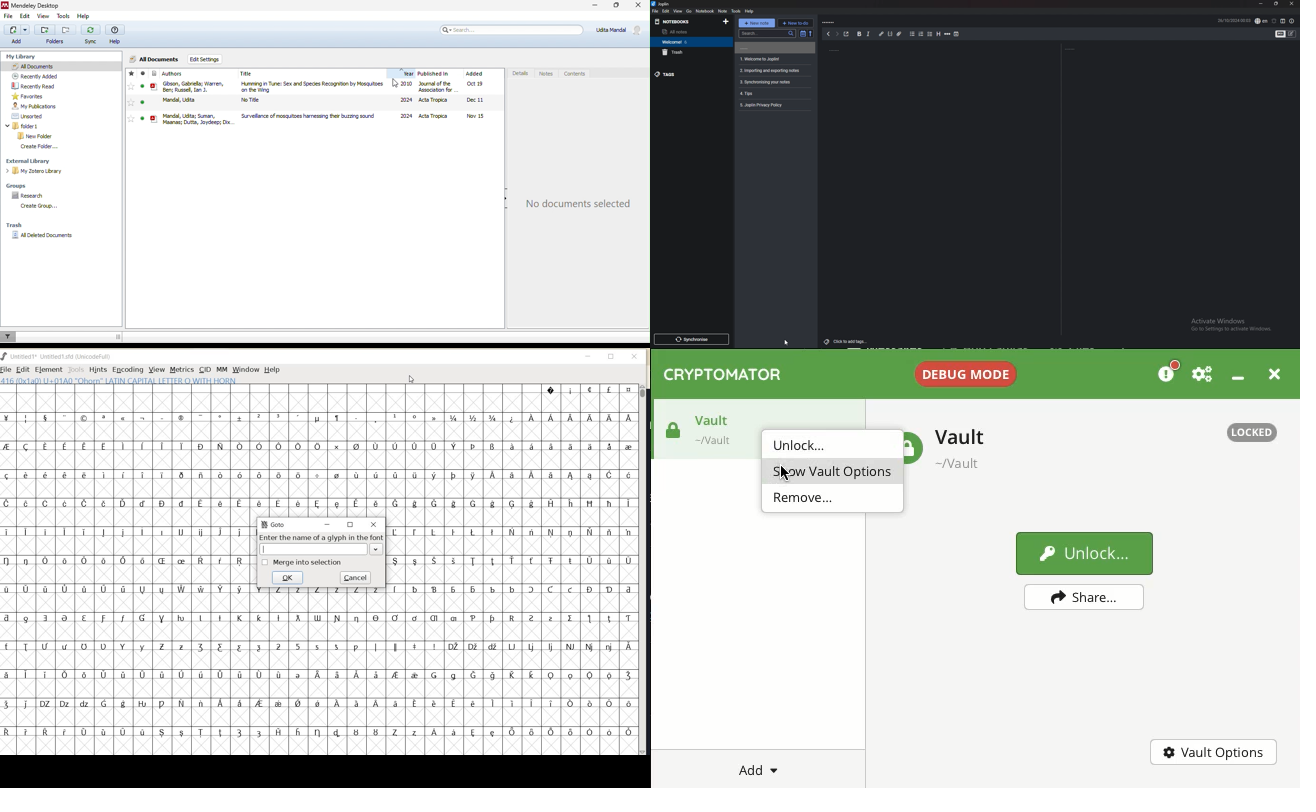 Image resolution: width=1316 pixels, height=812 pixels. I want to click on ......., so click(830, 21).